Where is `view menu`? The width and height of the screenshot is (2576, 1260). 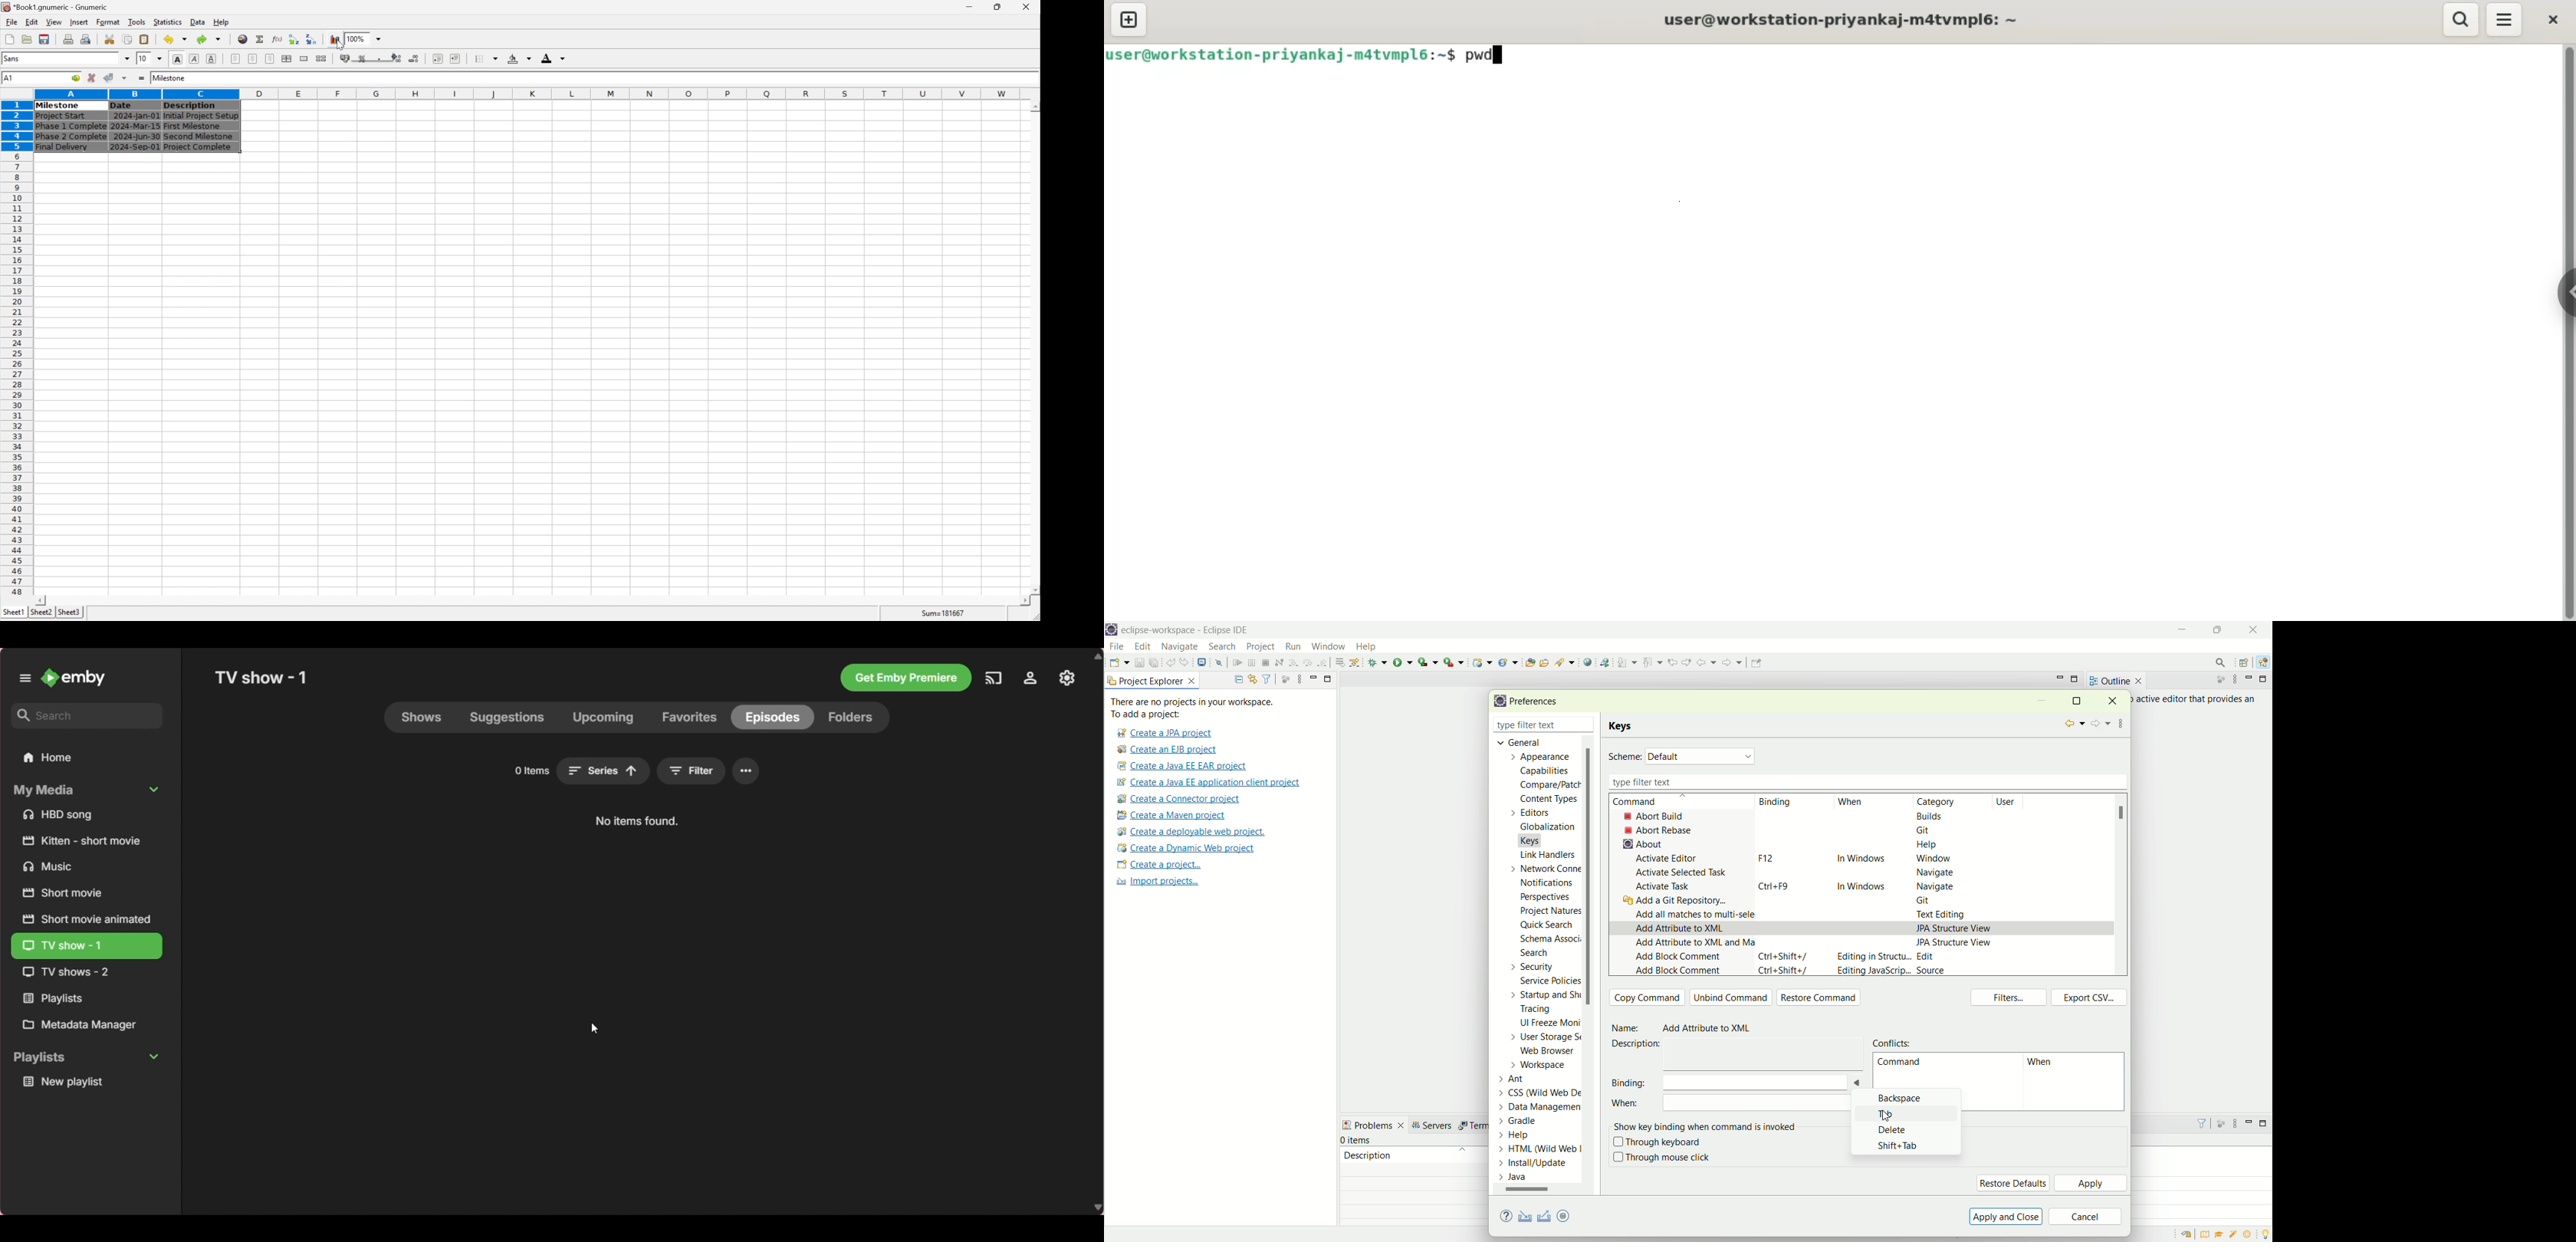
view menu is located at coordinates (2123, 721).